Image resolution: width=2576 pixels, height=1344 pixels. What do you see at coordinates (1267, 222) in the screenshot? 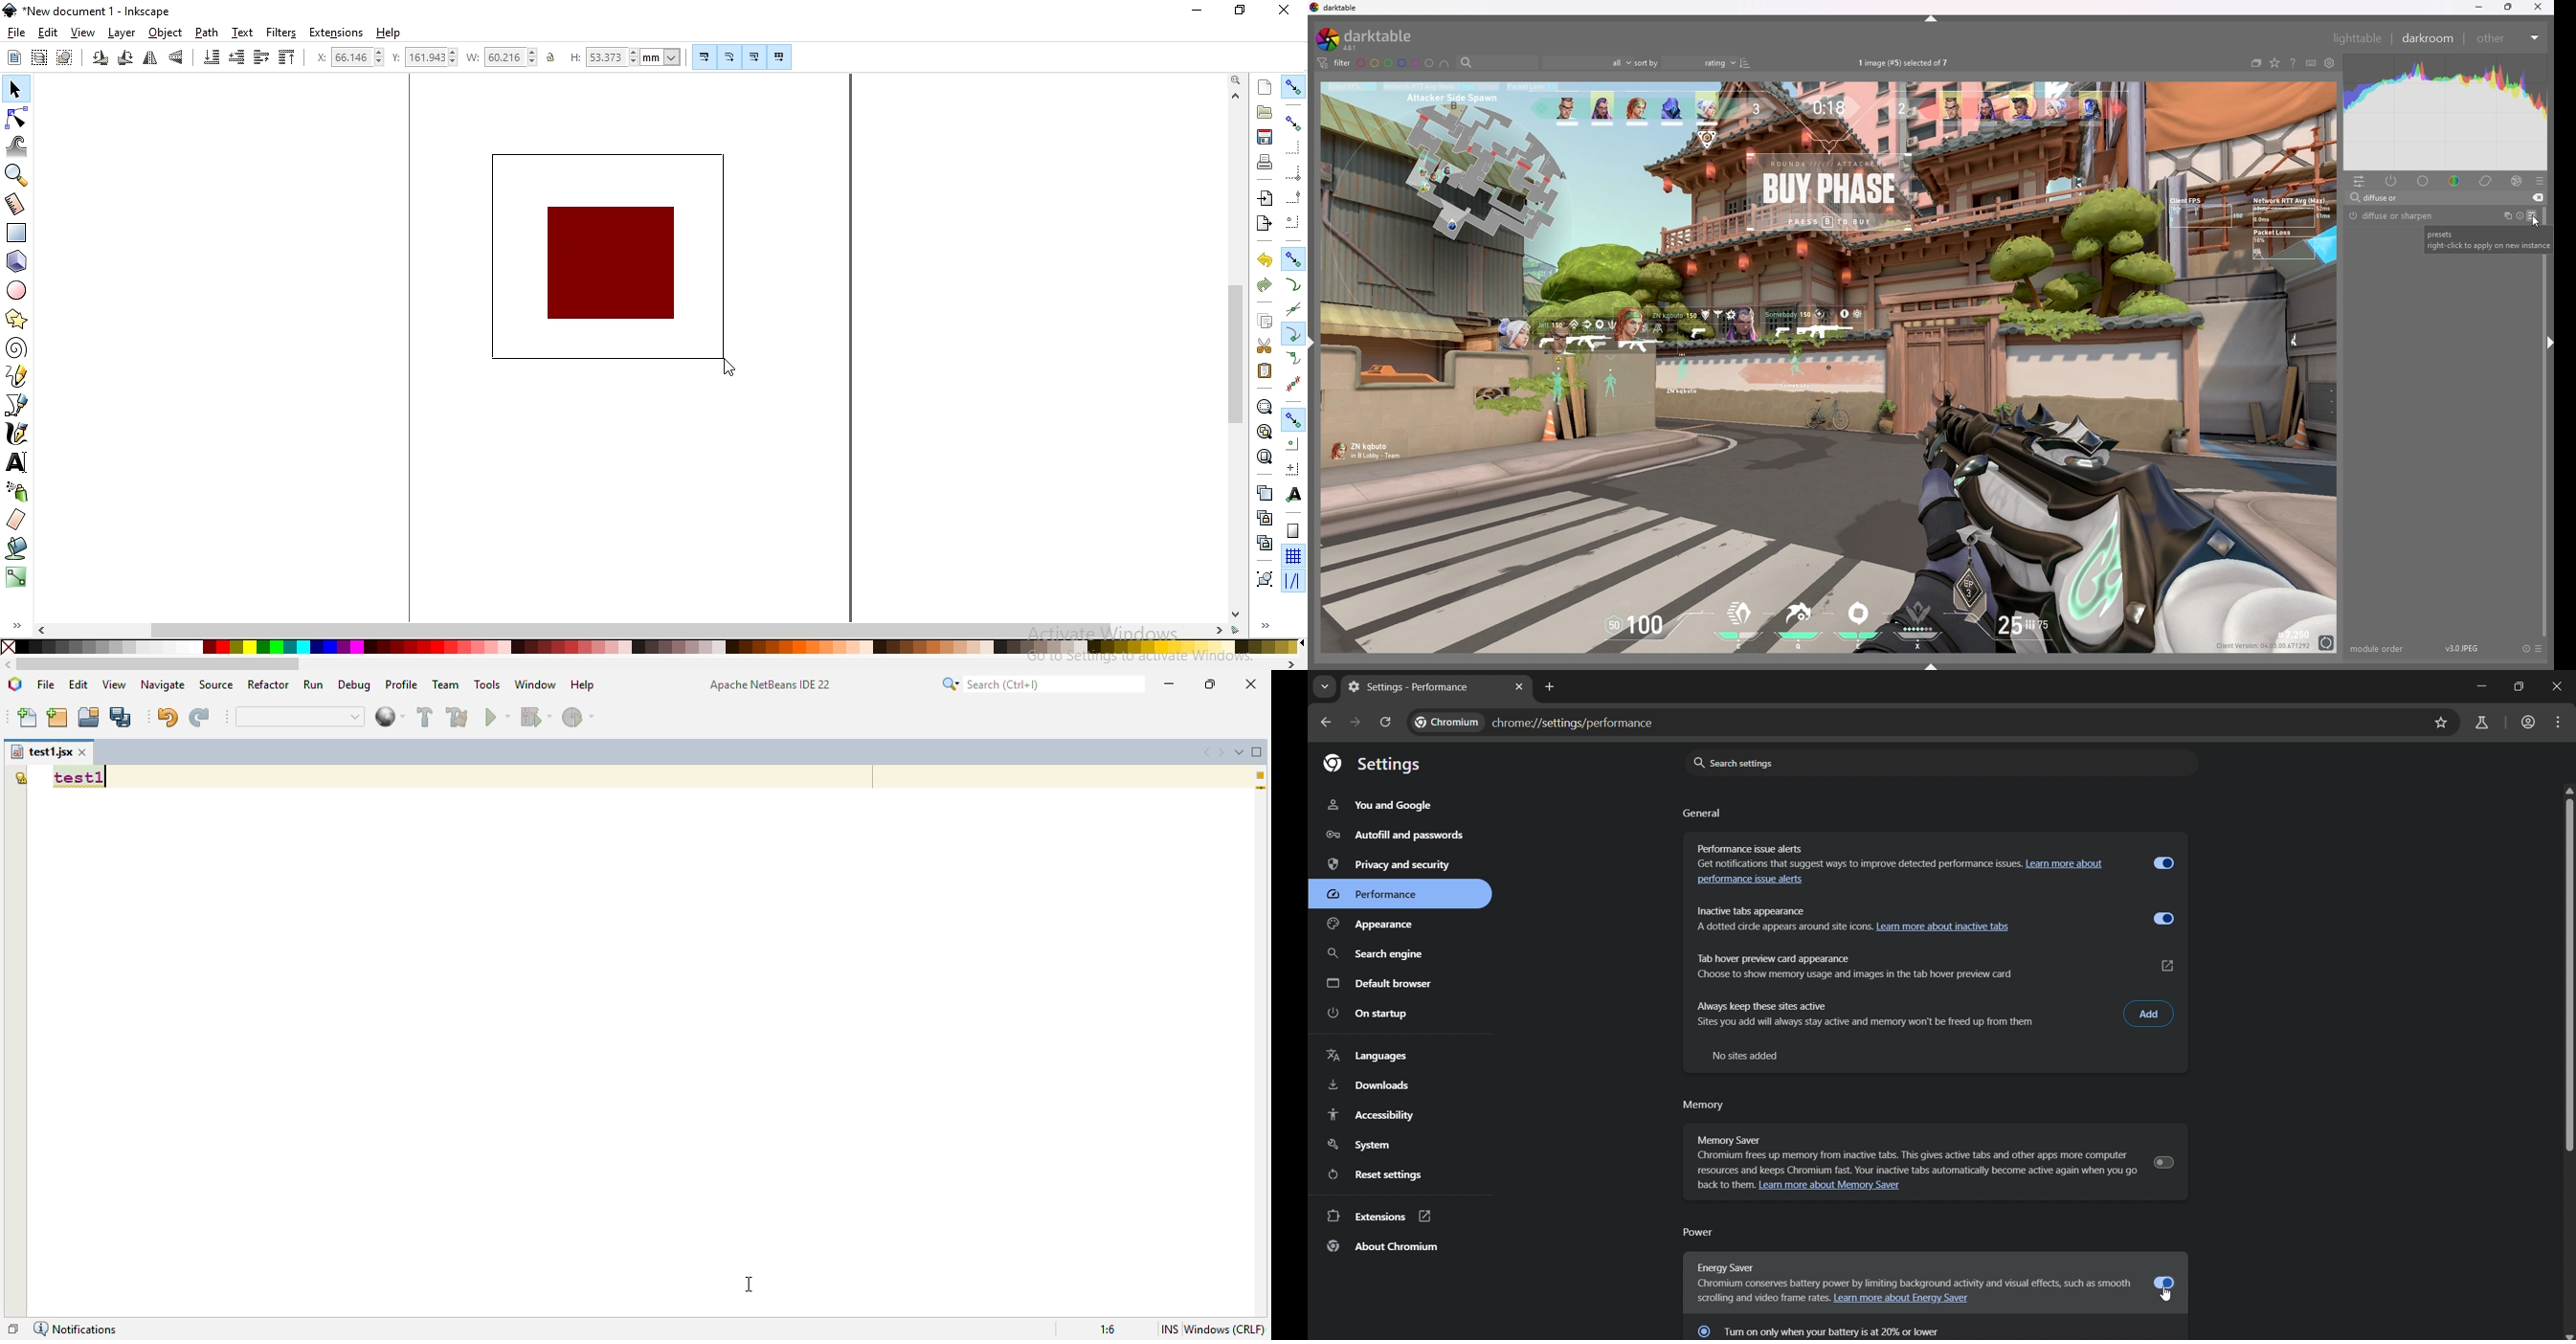
I see `export a document` at bounding box center [1267, 222].